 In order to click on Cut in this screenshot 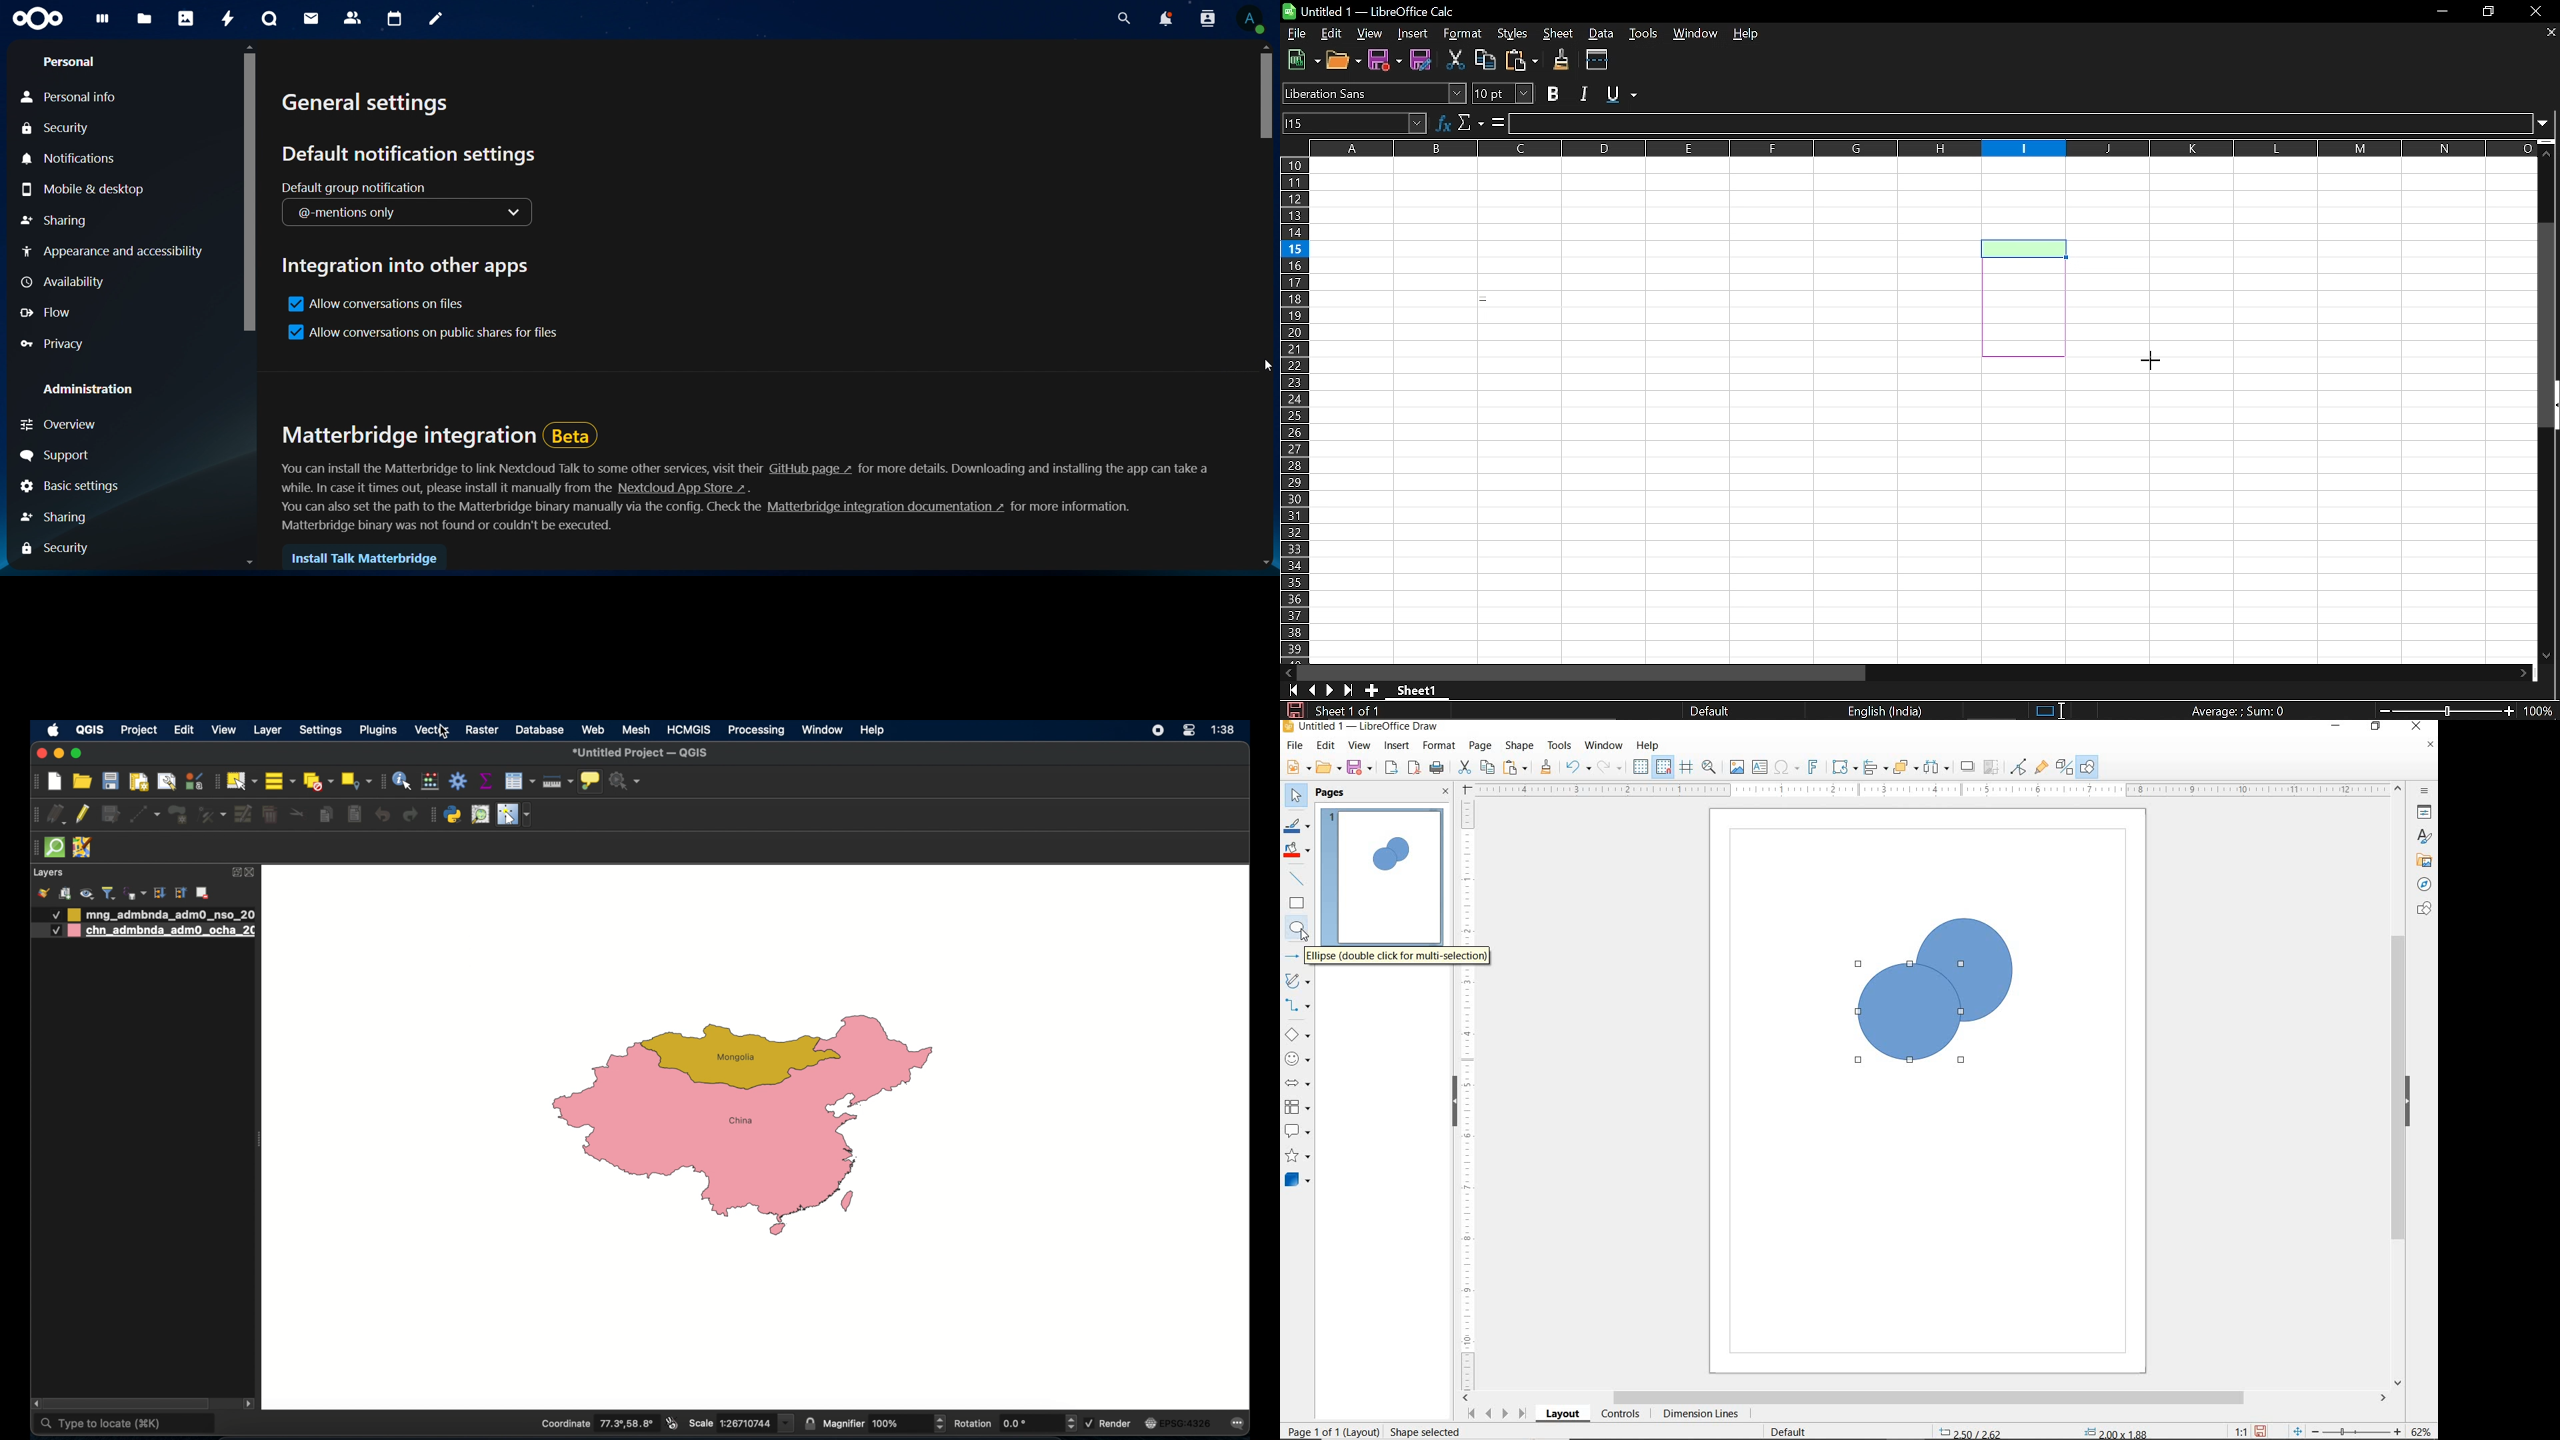, I will do `click(1456, 62)`.